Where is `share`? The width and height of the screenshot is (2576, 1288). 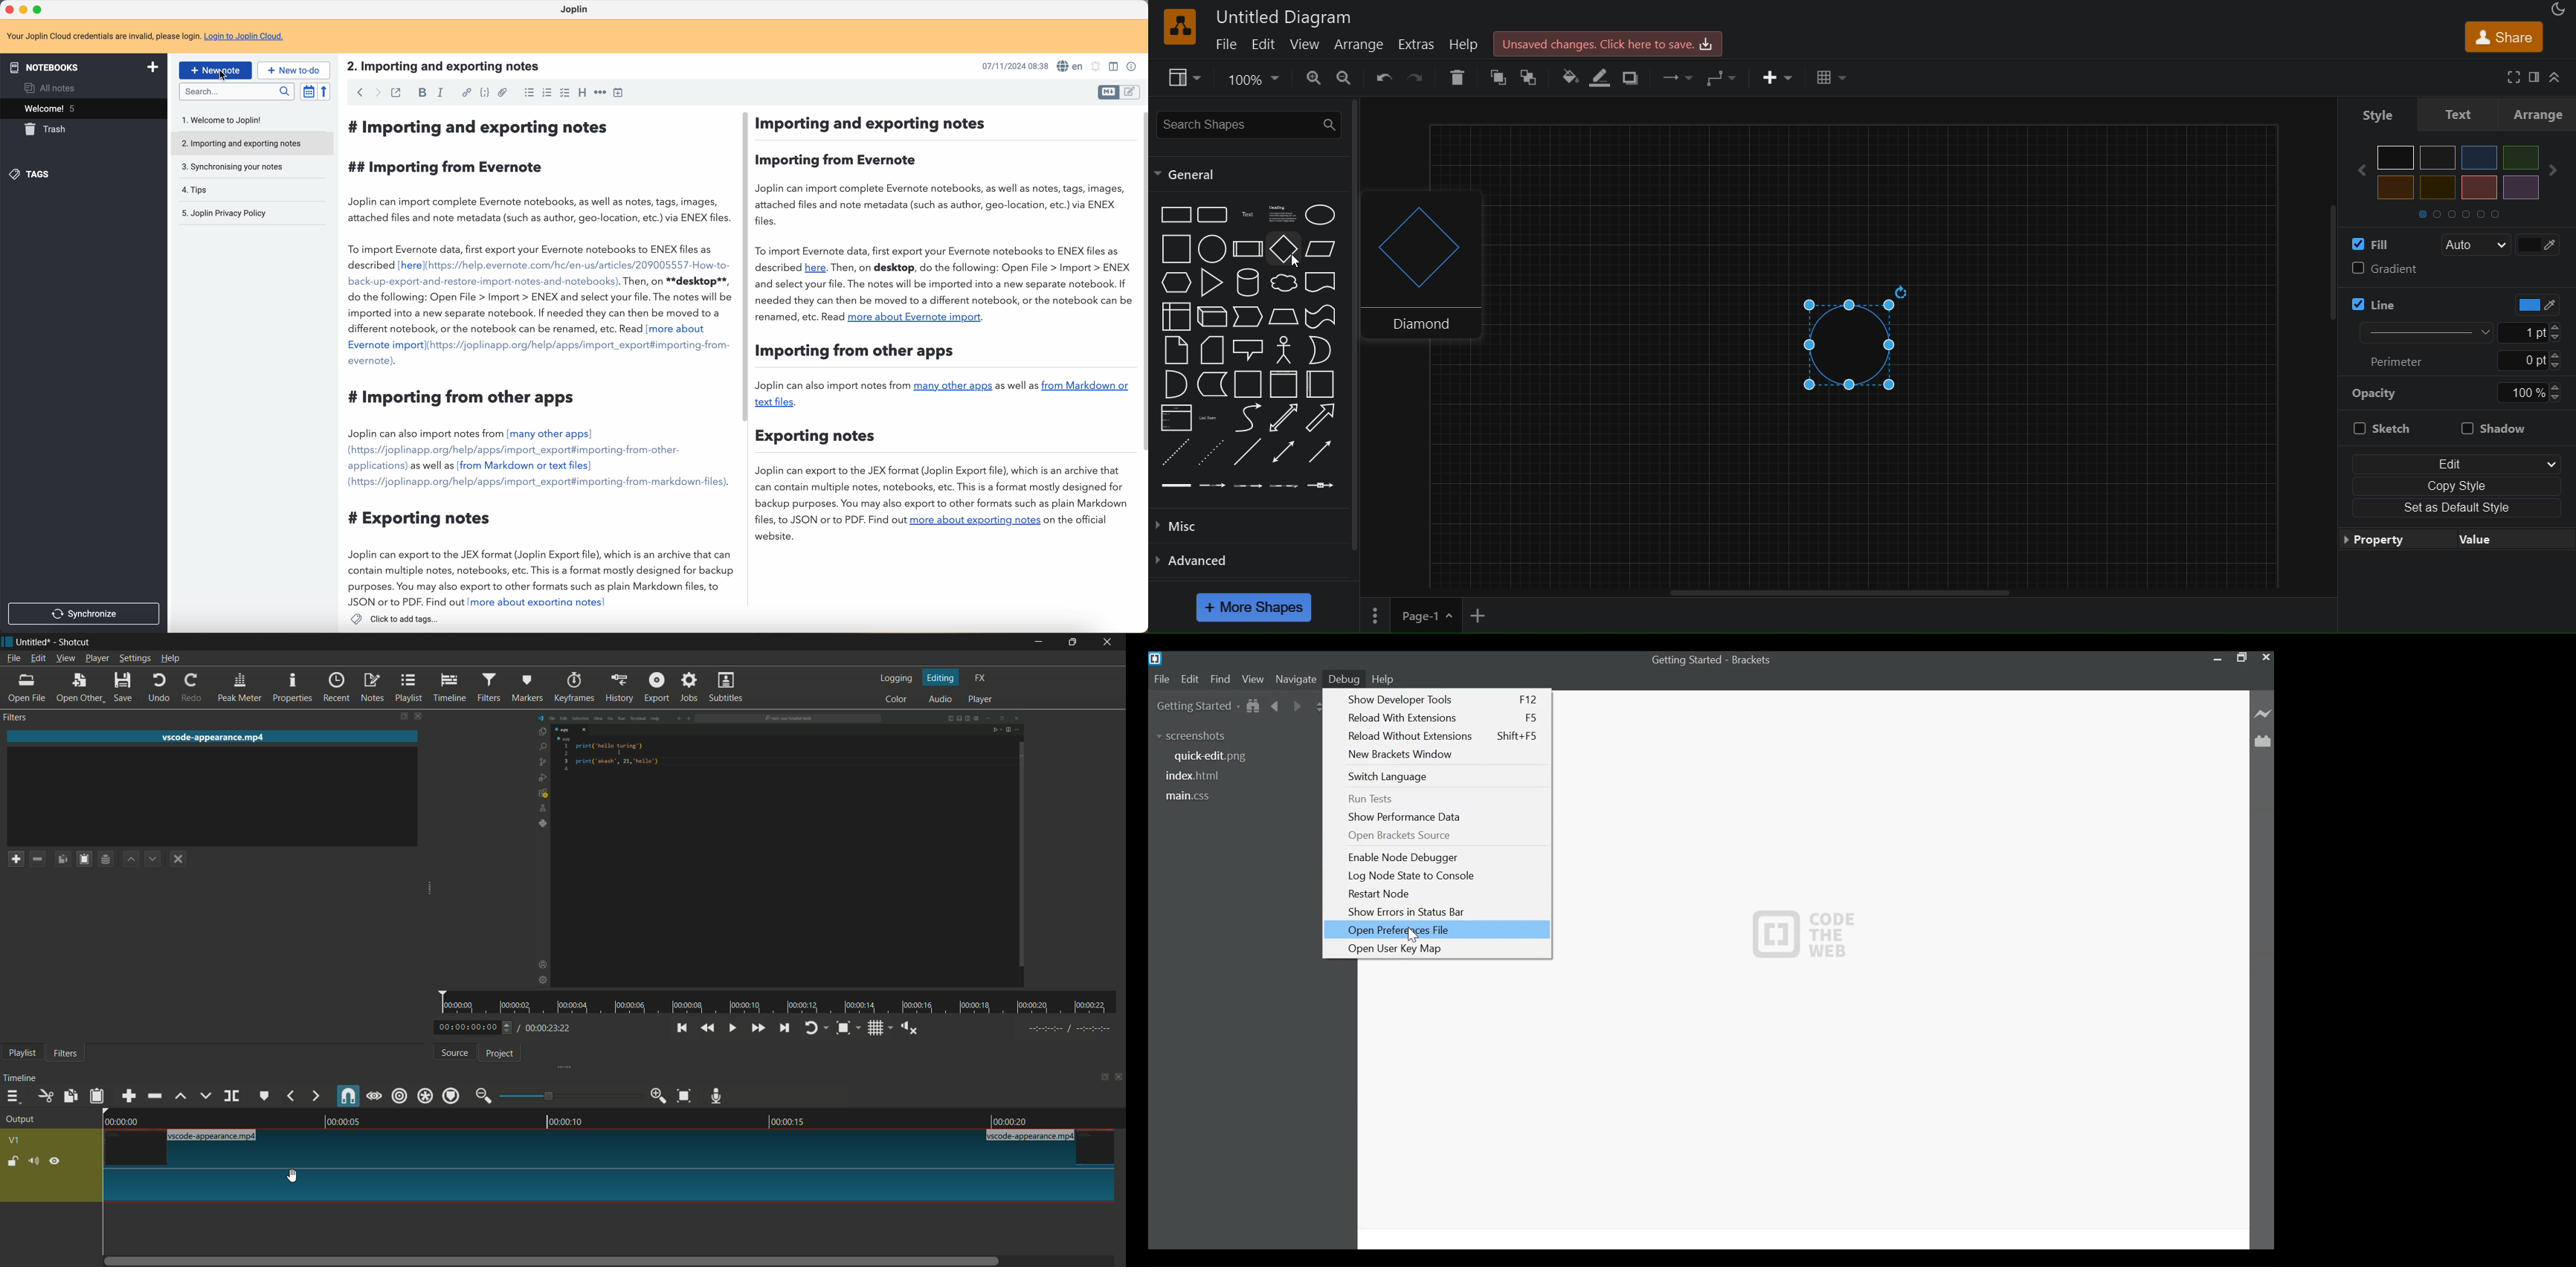
share is located at coordinates (2503, 36).